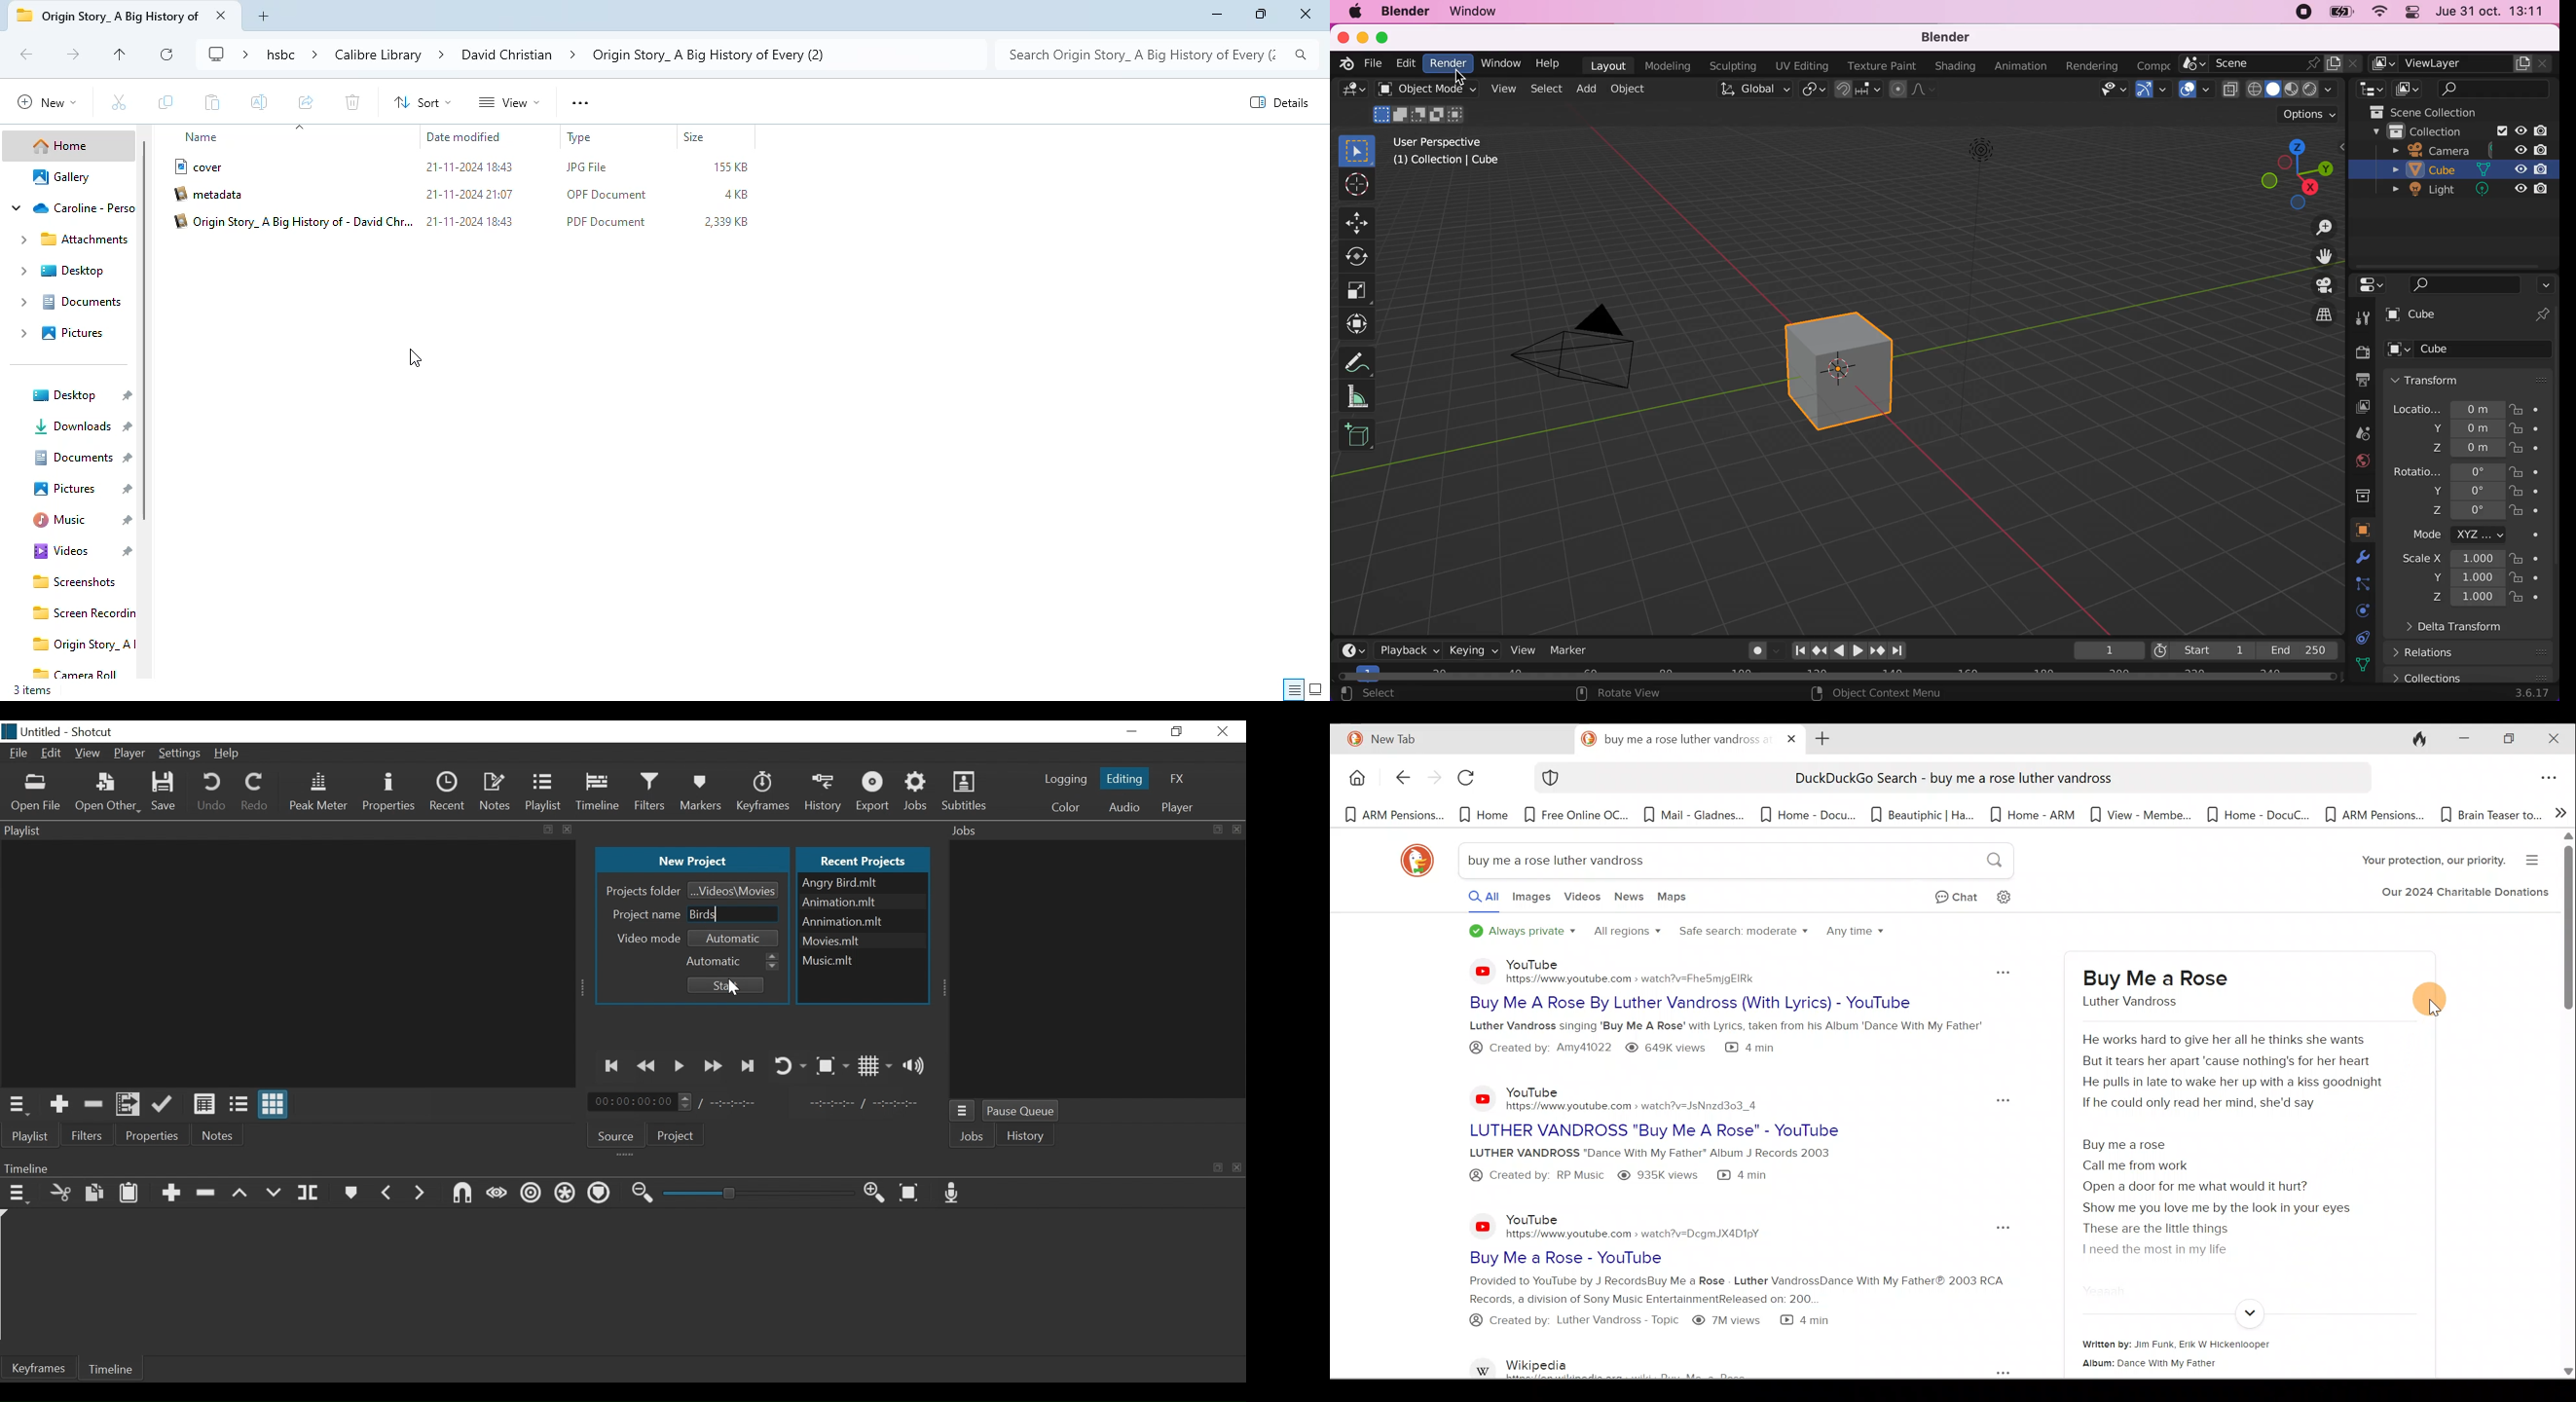  I want to click on Audio, so click(1123, 807).